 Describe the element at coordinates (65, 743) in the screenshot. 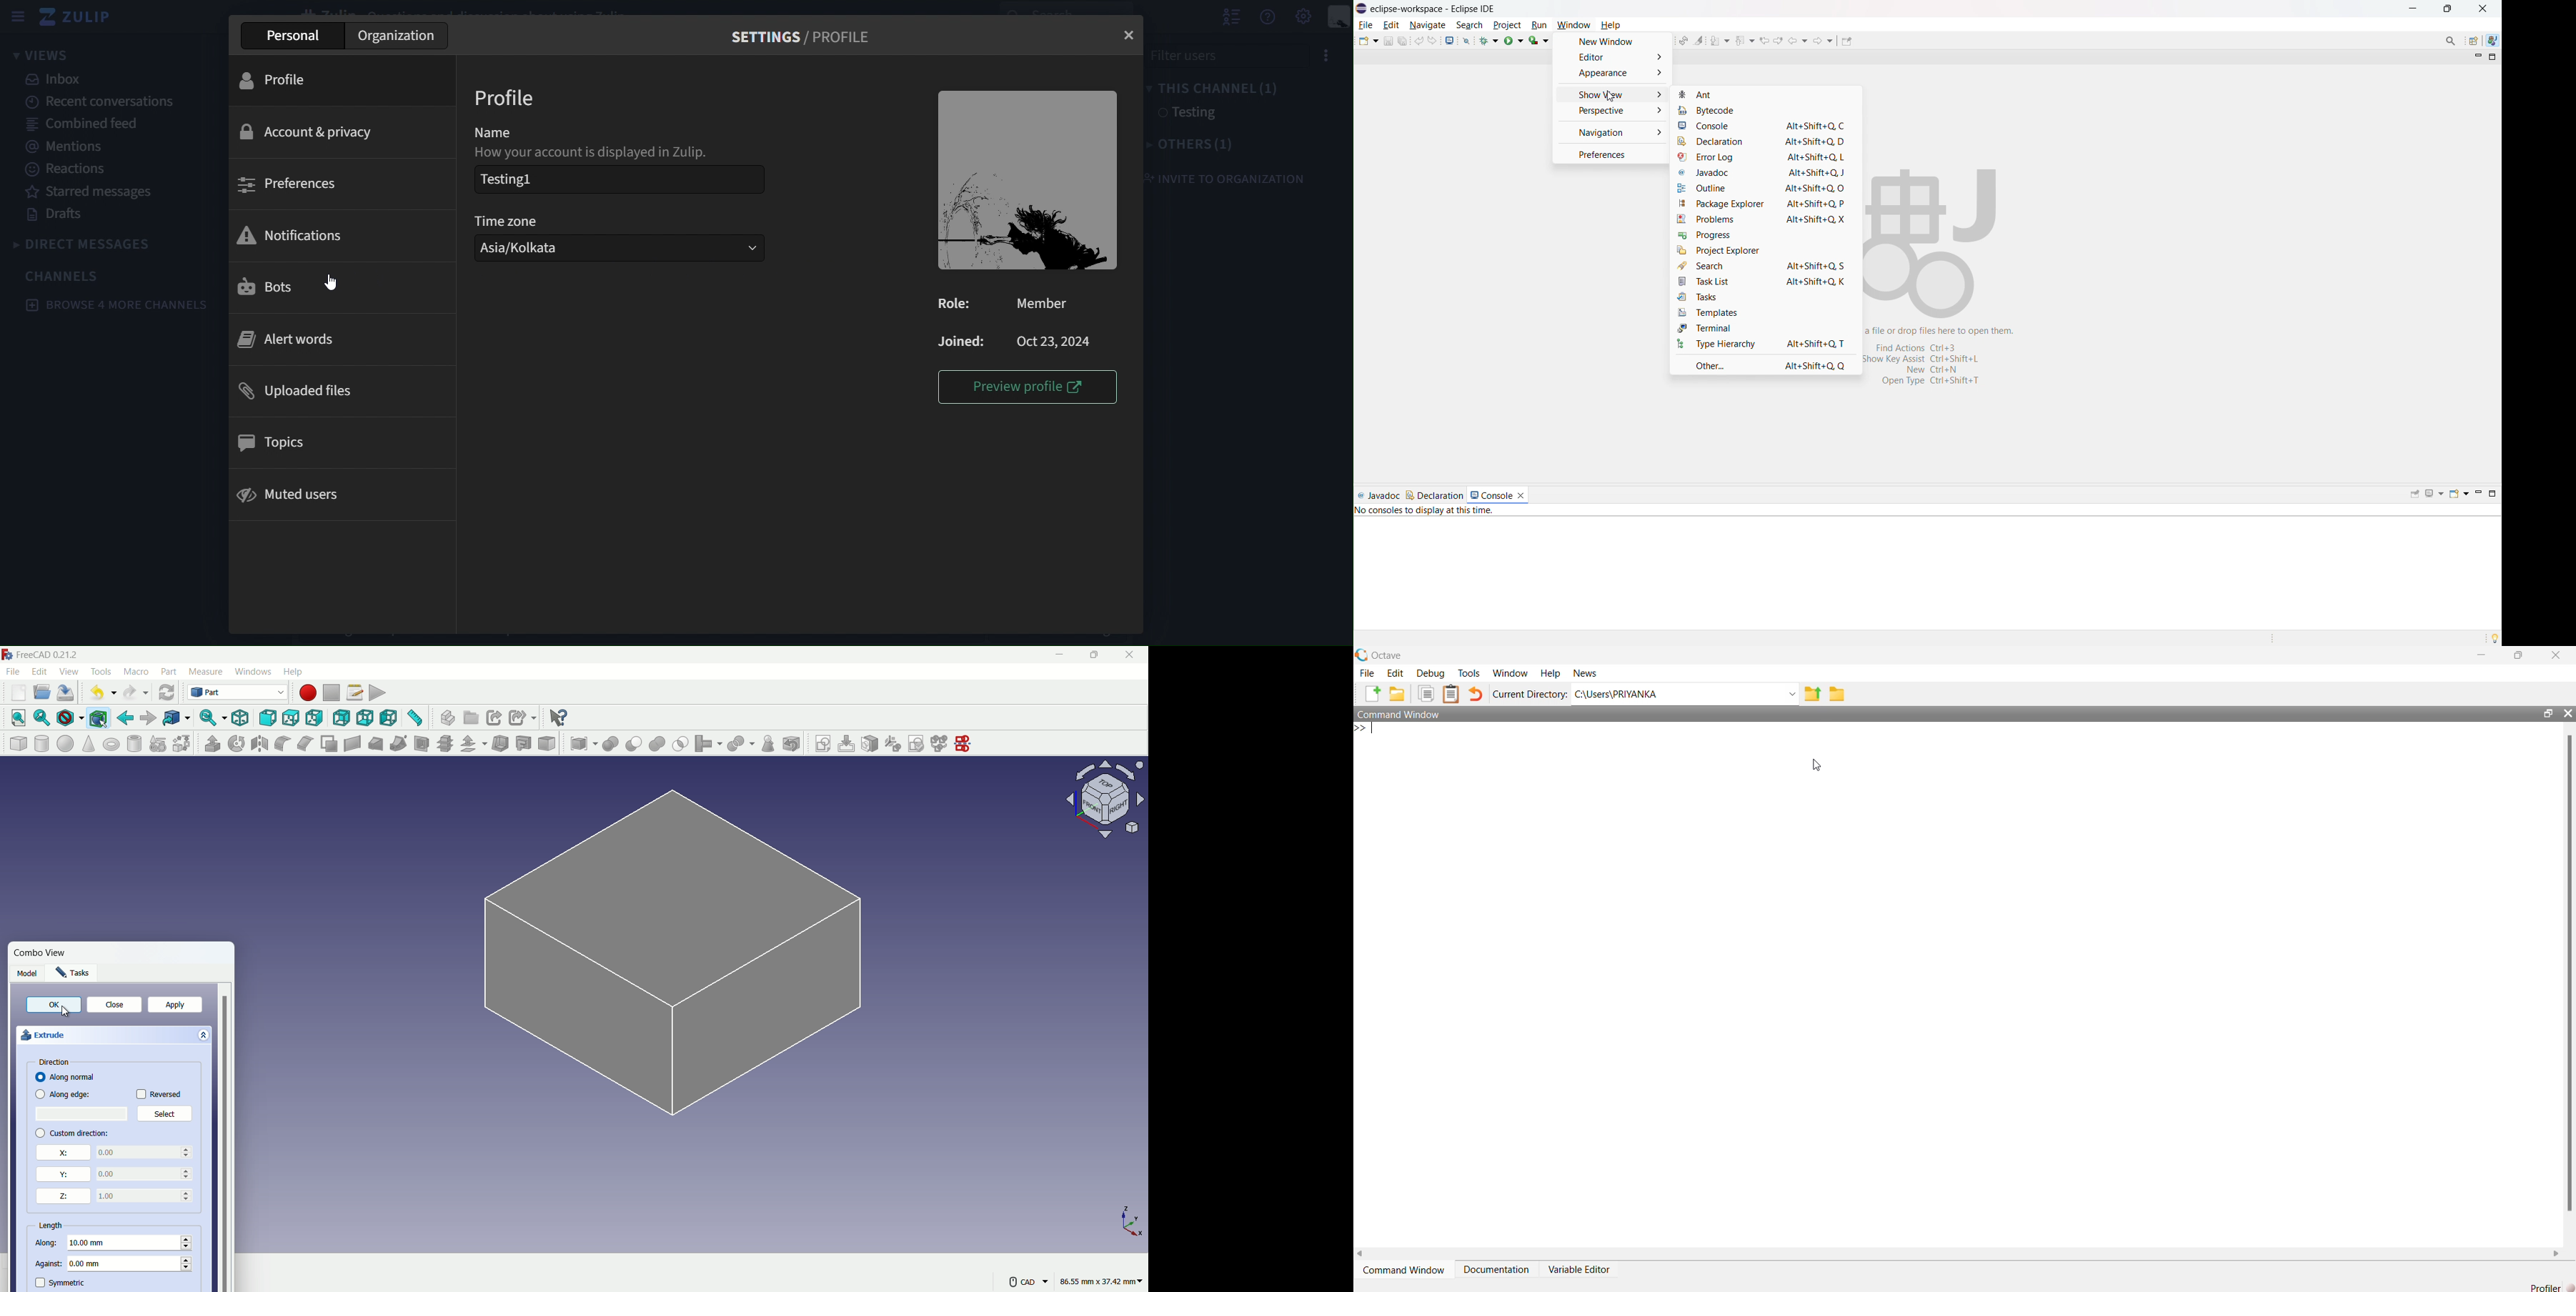

I see `sphere` at that location.